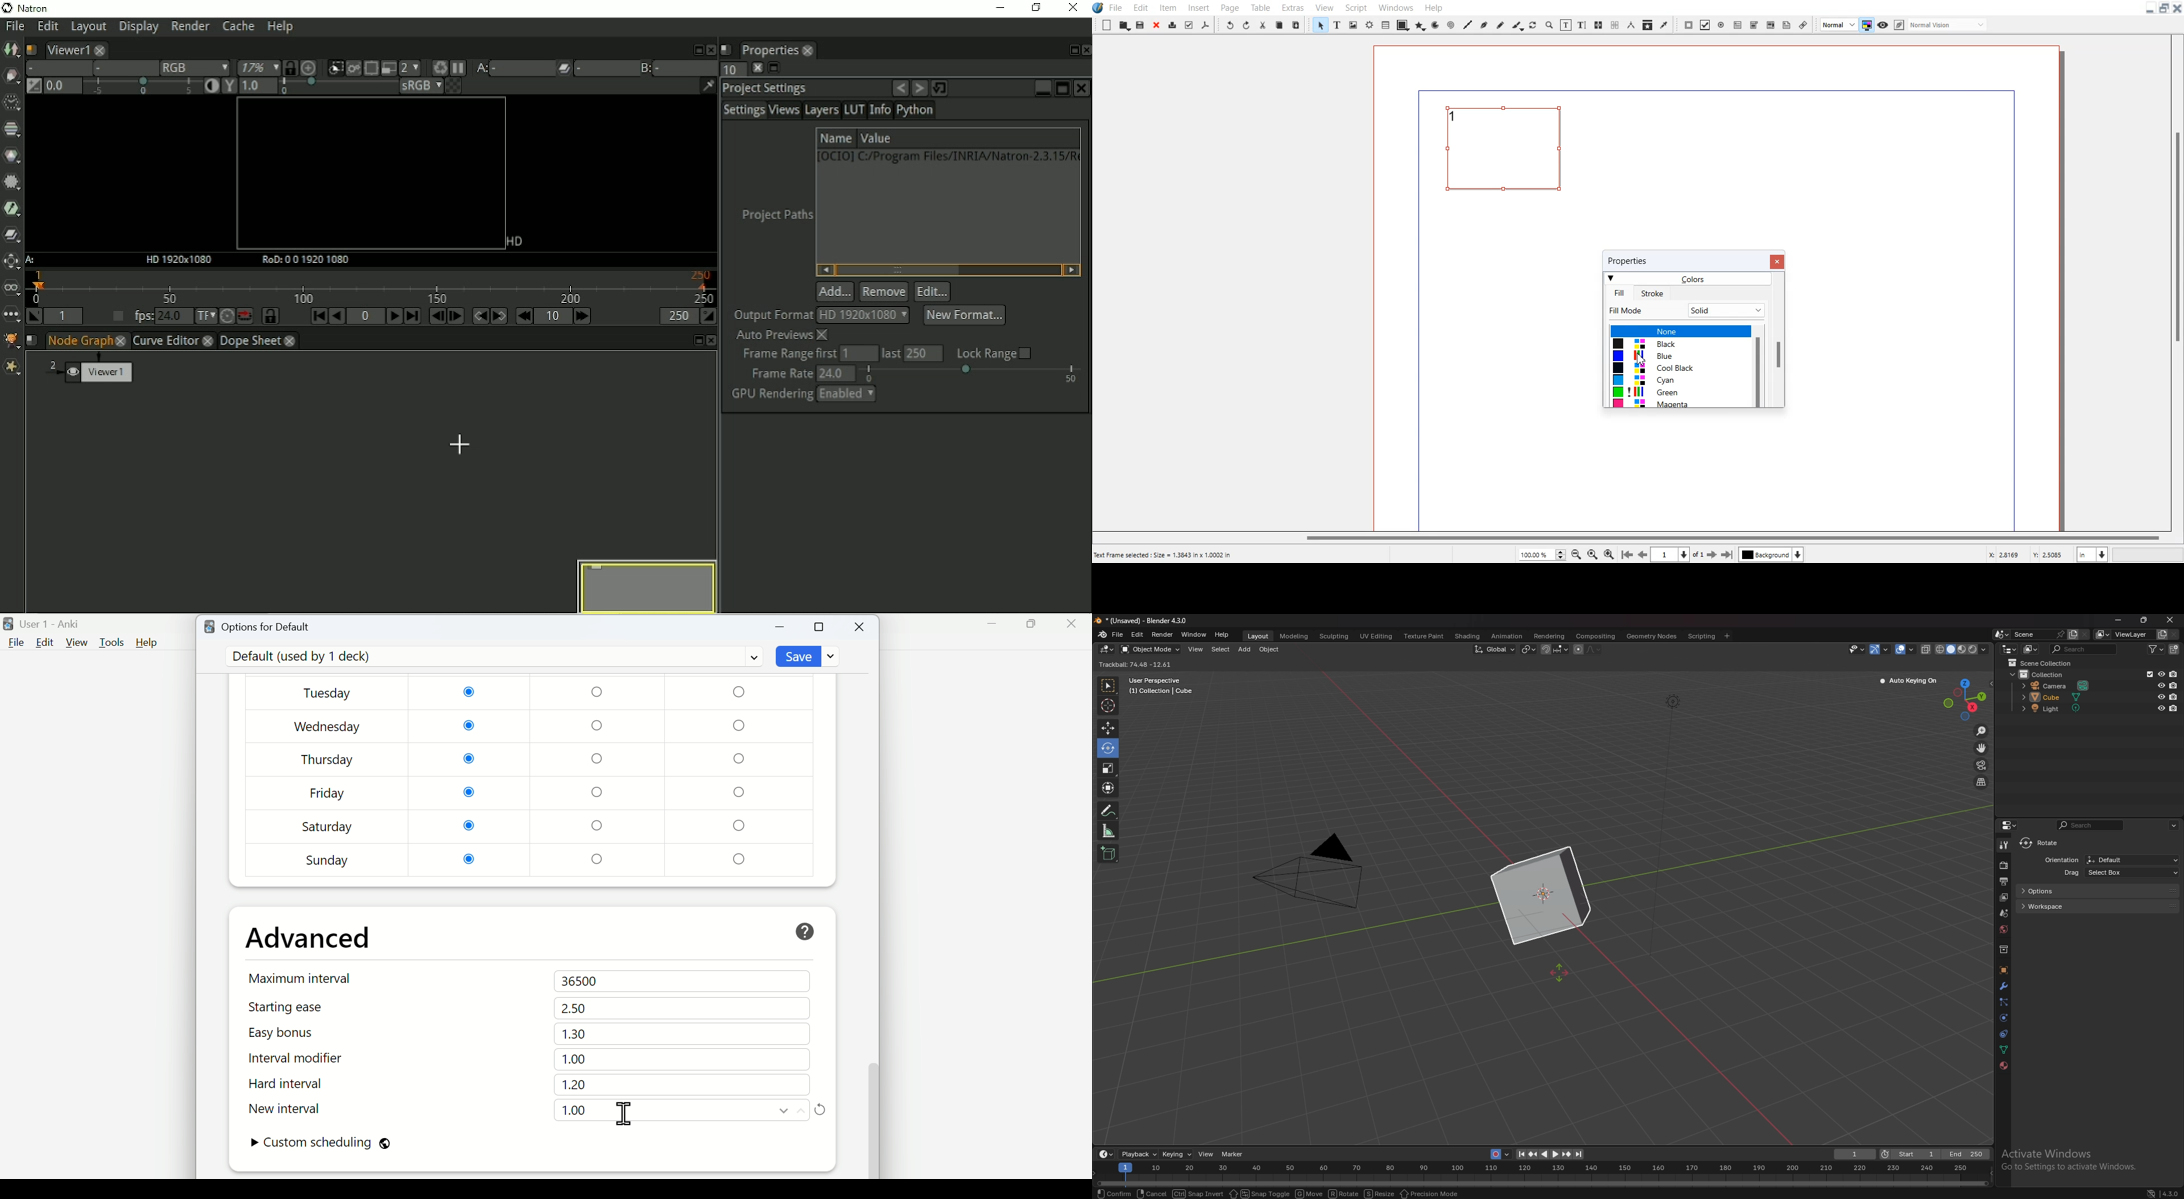 The width and height of the screenshot is (2184, 1204). I want to click on Close, so click(861, 627).